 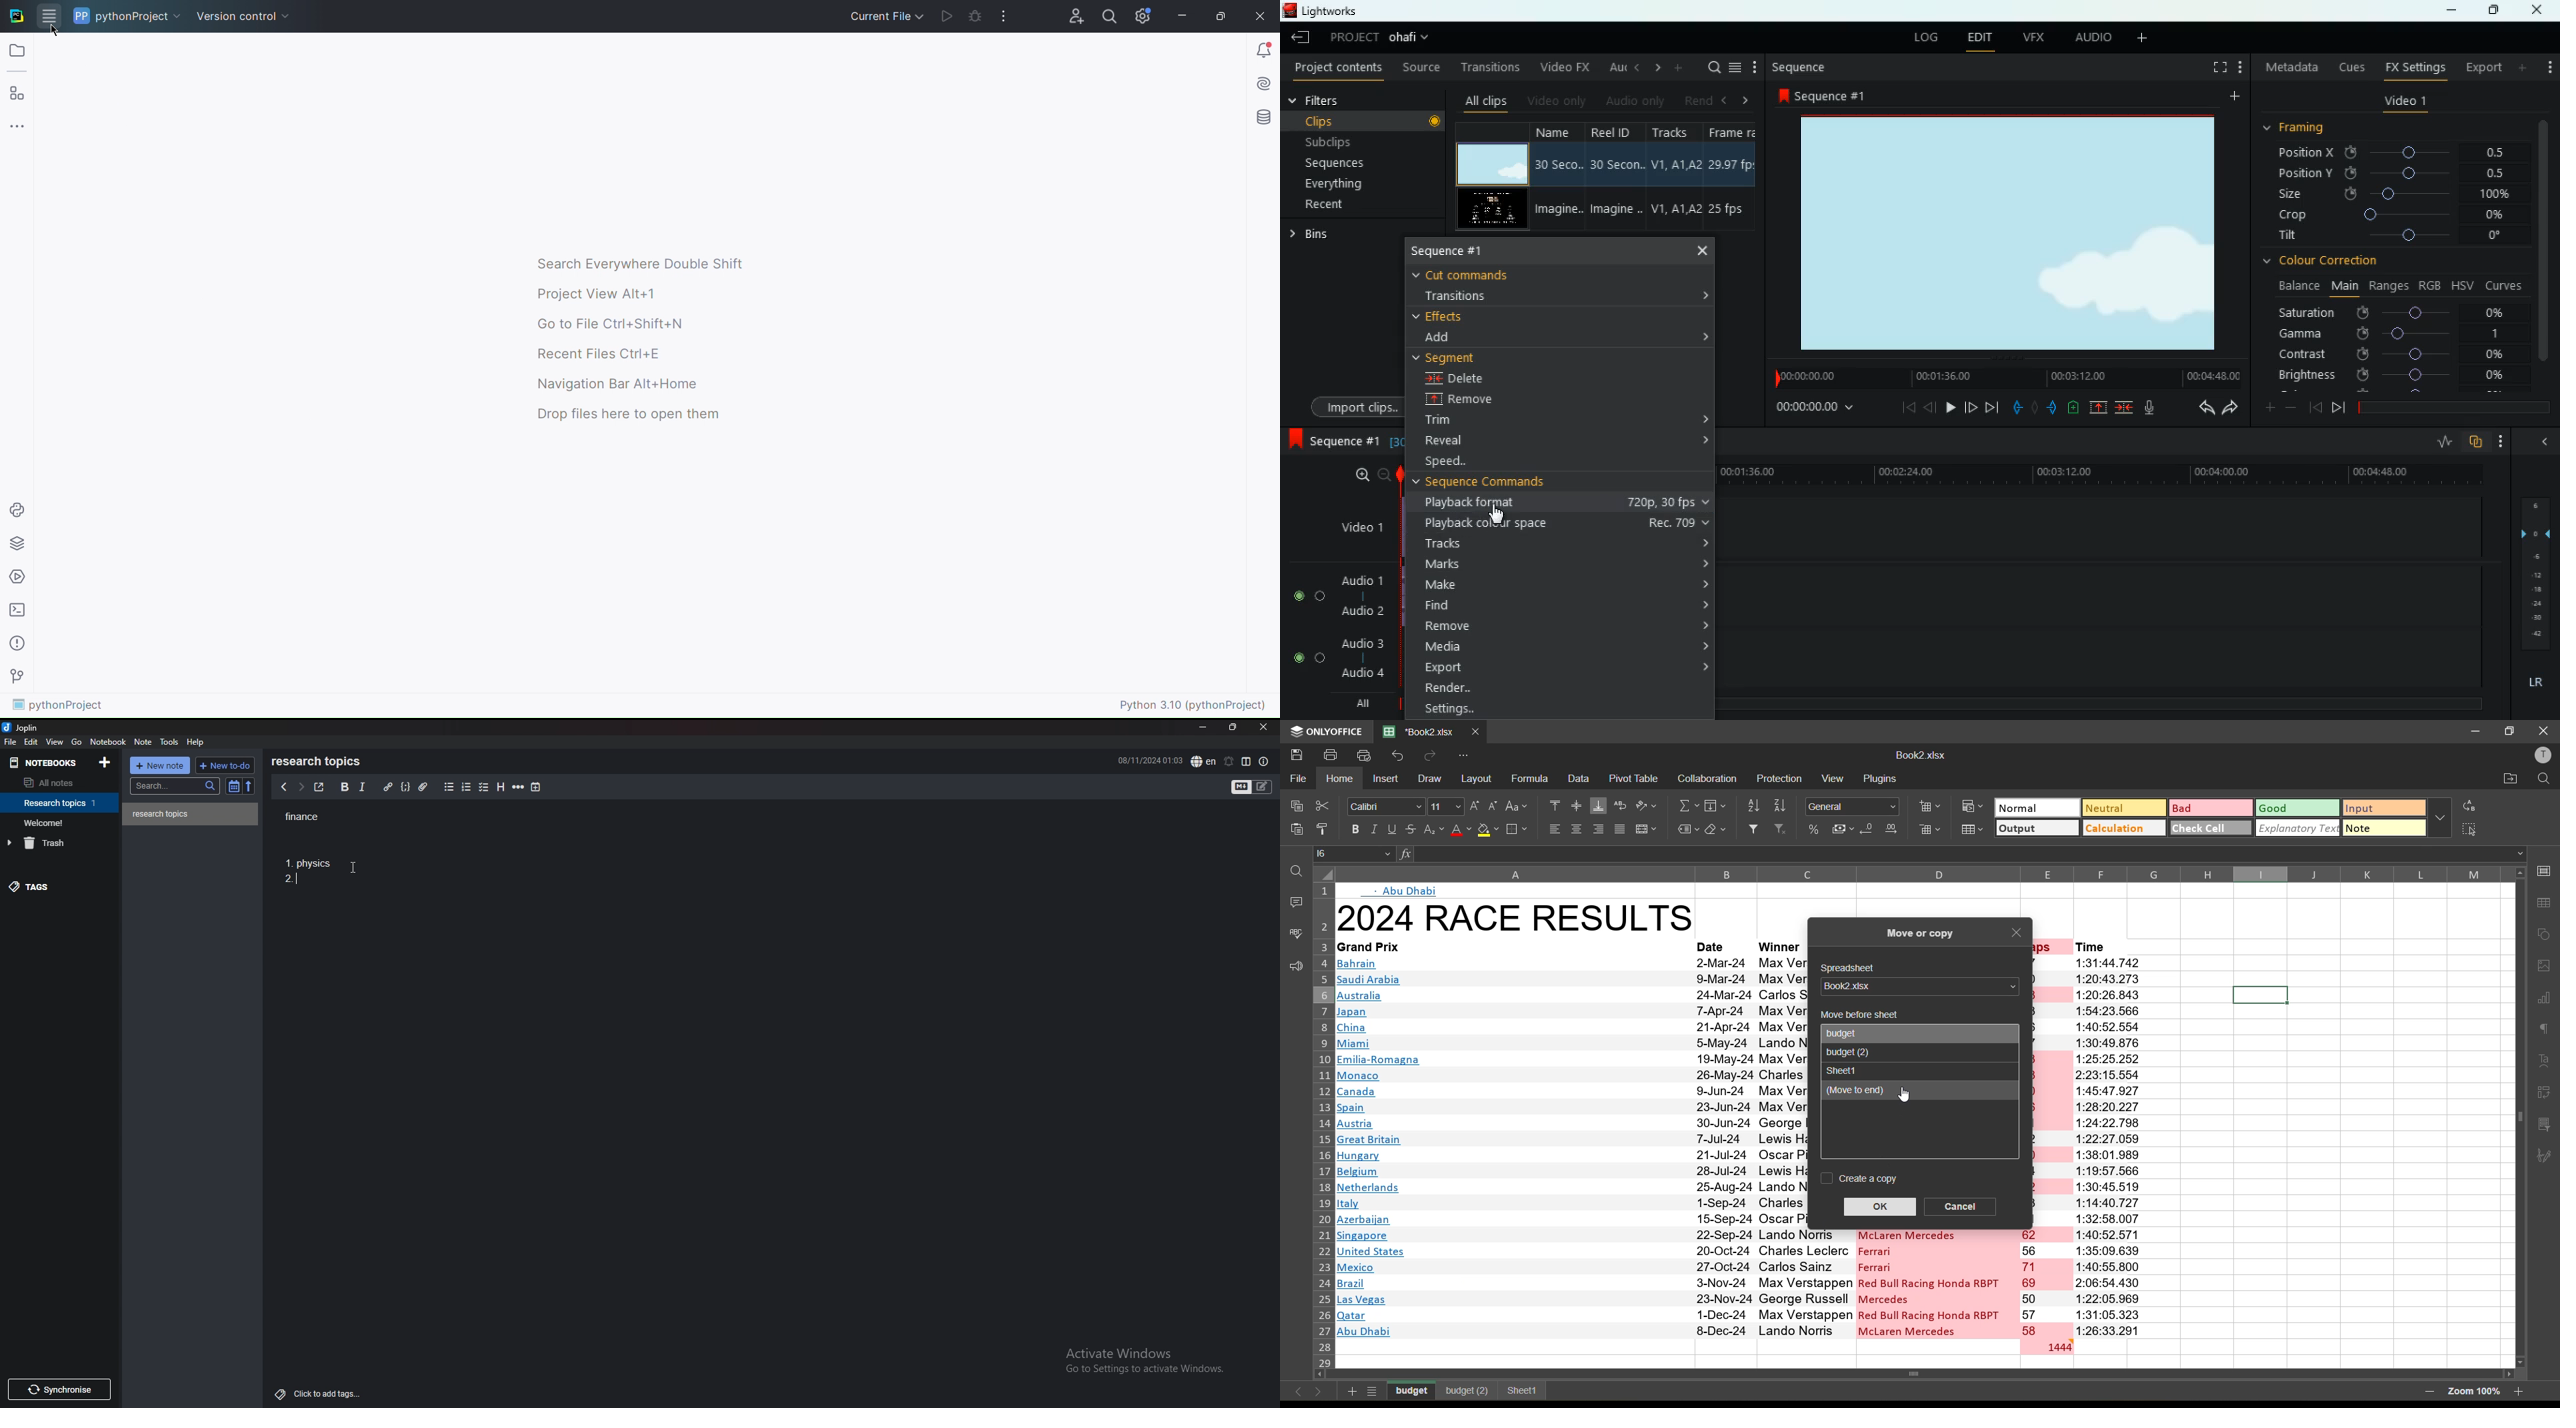 What do you see at coordinates (2333, 262) in the screenshot?
I see `colour correction` at bounding box center [2333, 262].